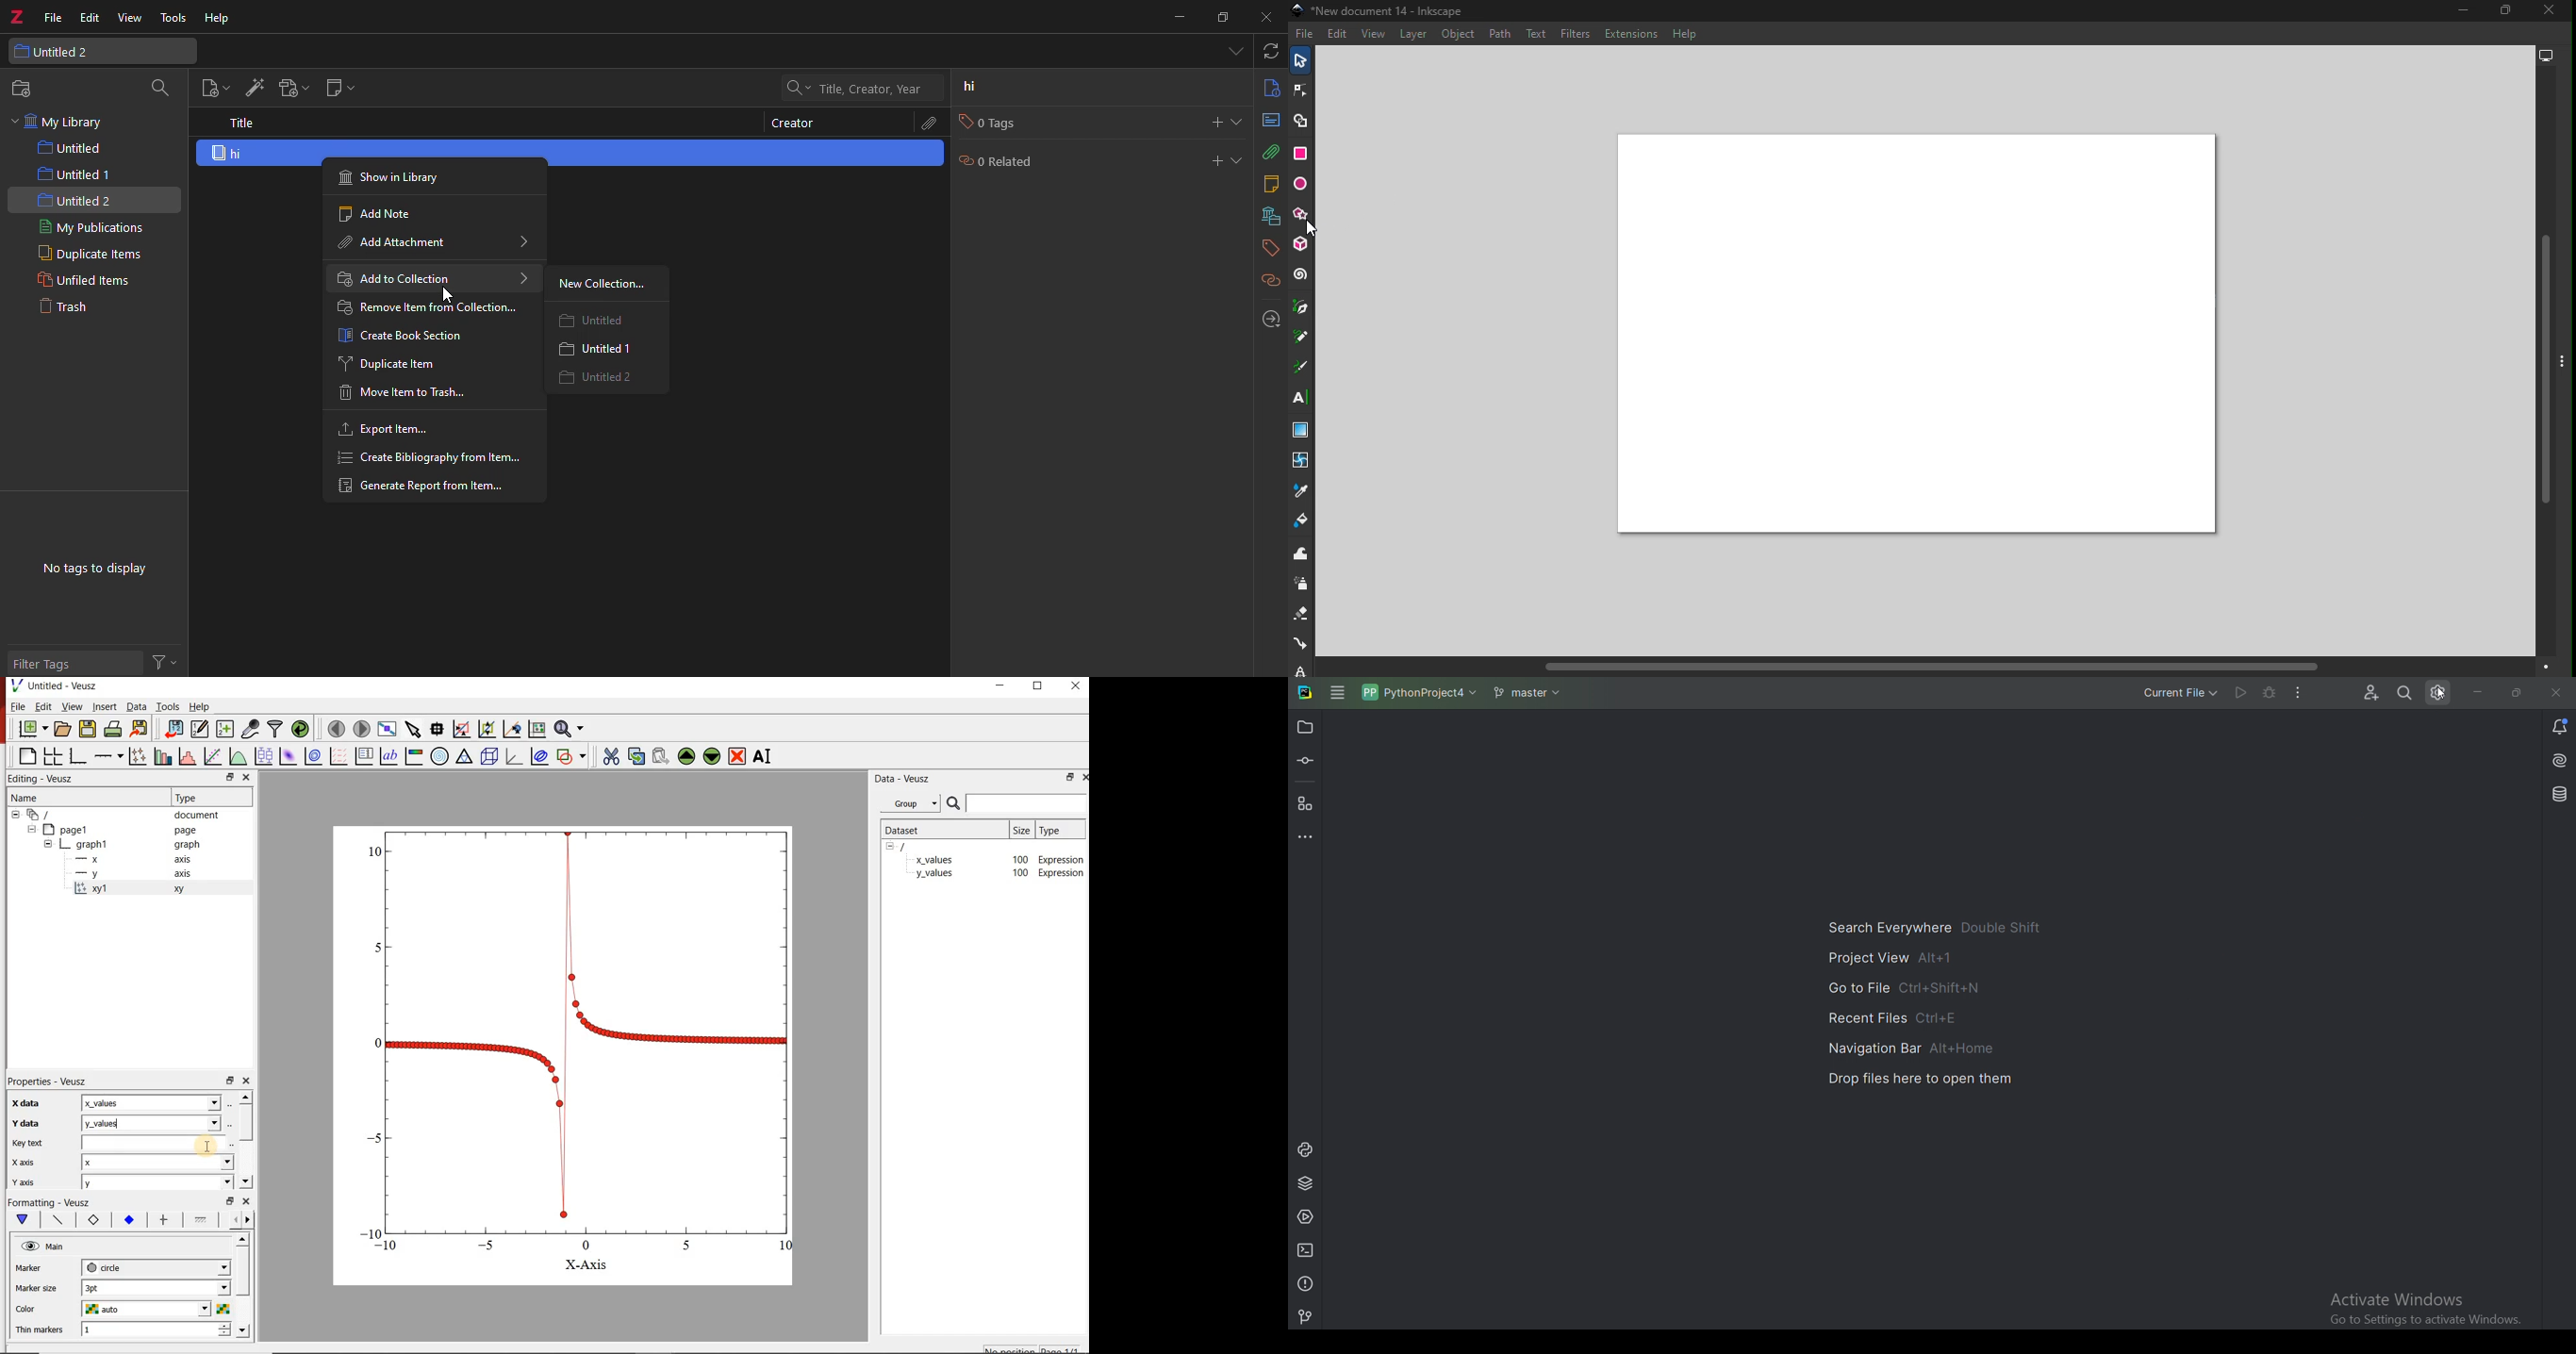 Image resolution: width=2576 pixels, height=1372 pixels. What do you see at coordinates (970, 87) in the screenshot?
I see `hi` at bounding box center [970, 87].